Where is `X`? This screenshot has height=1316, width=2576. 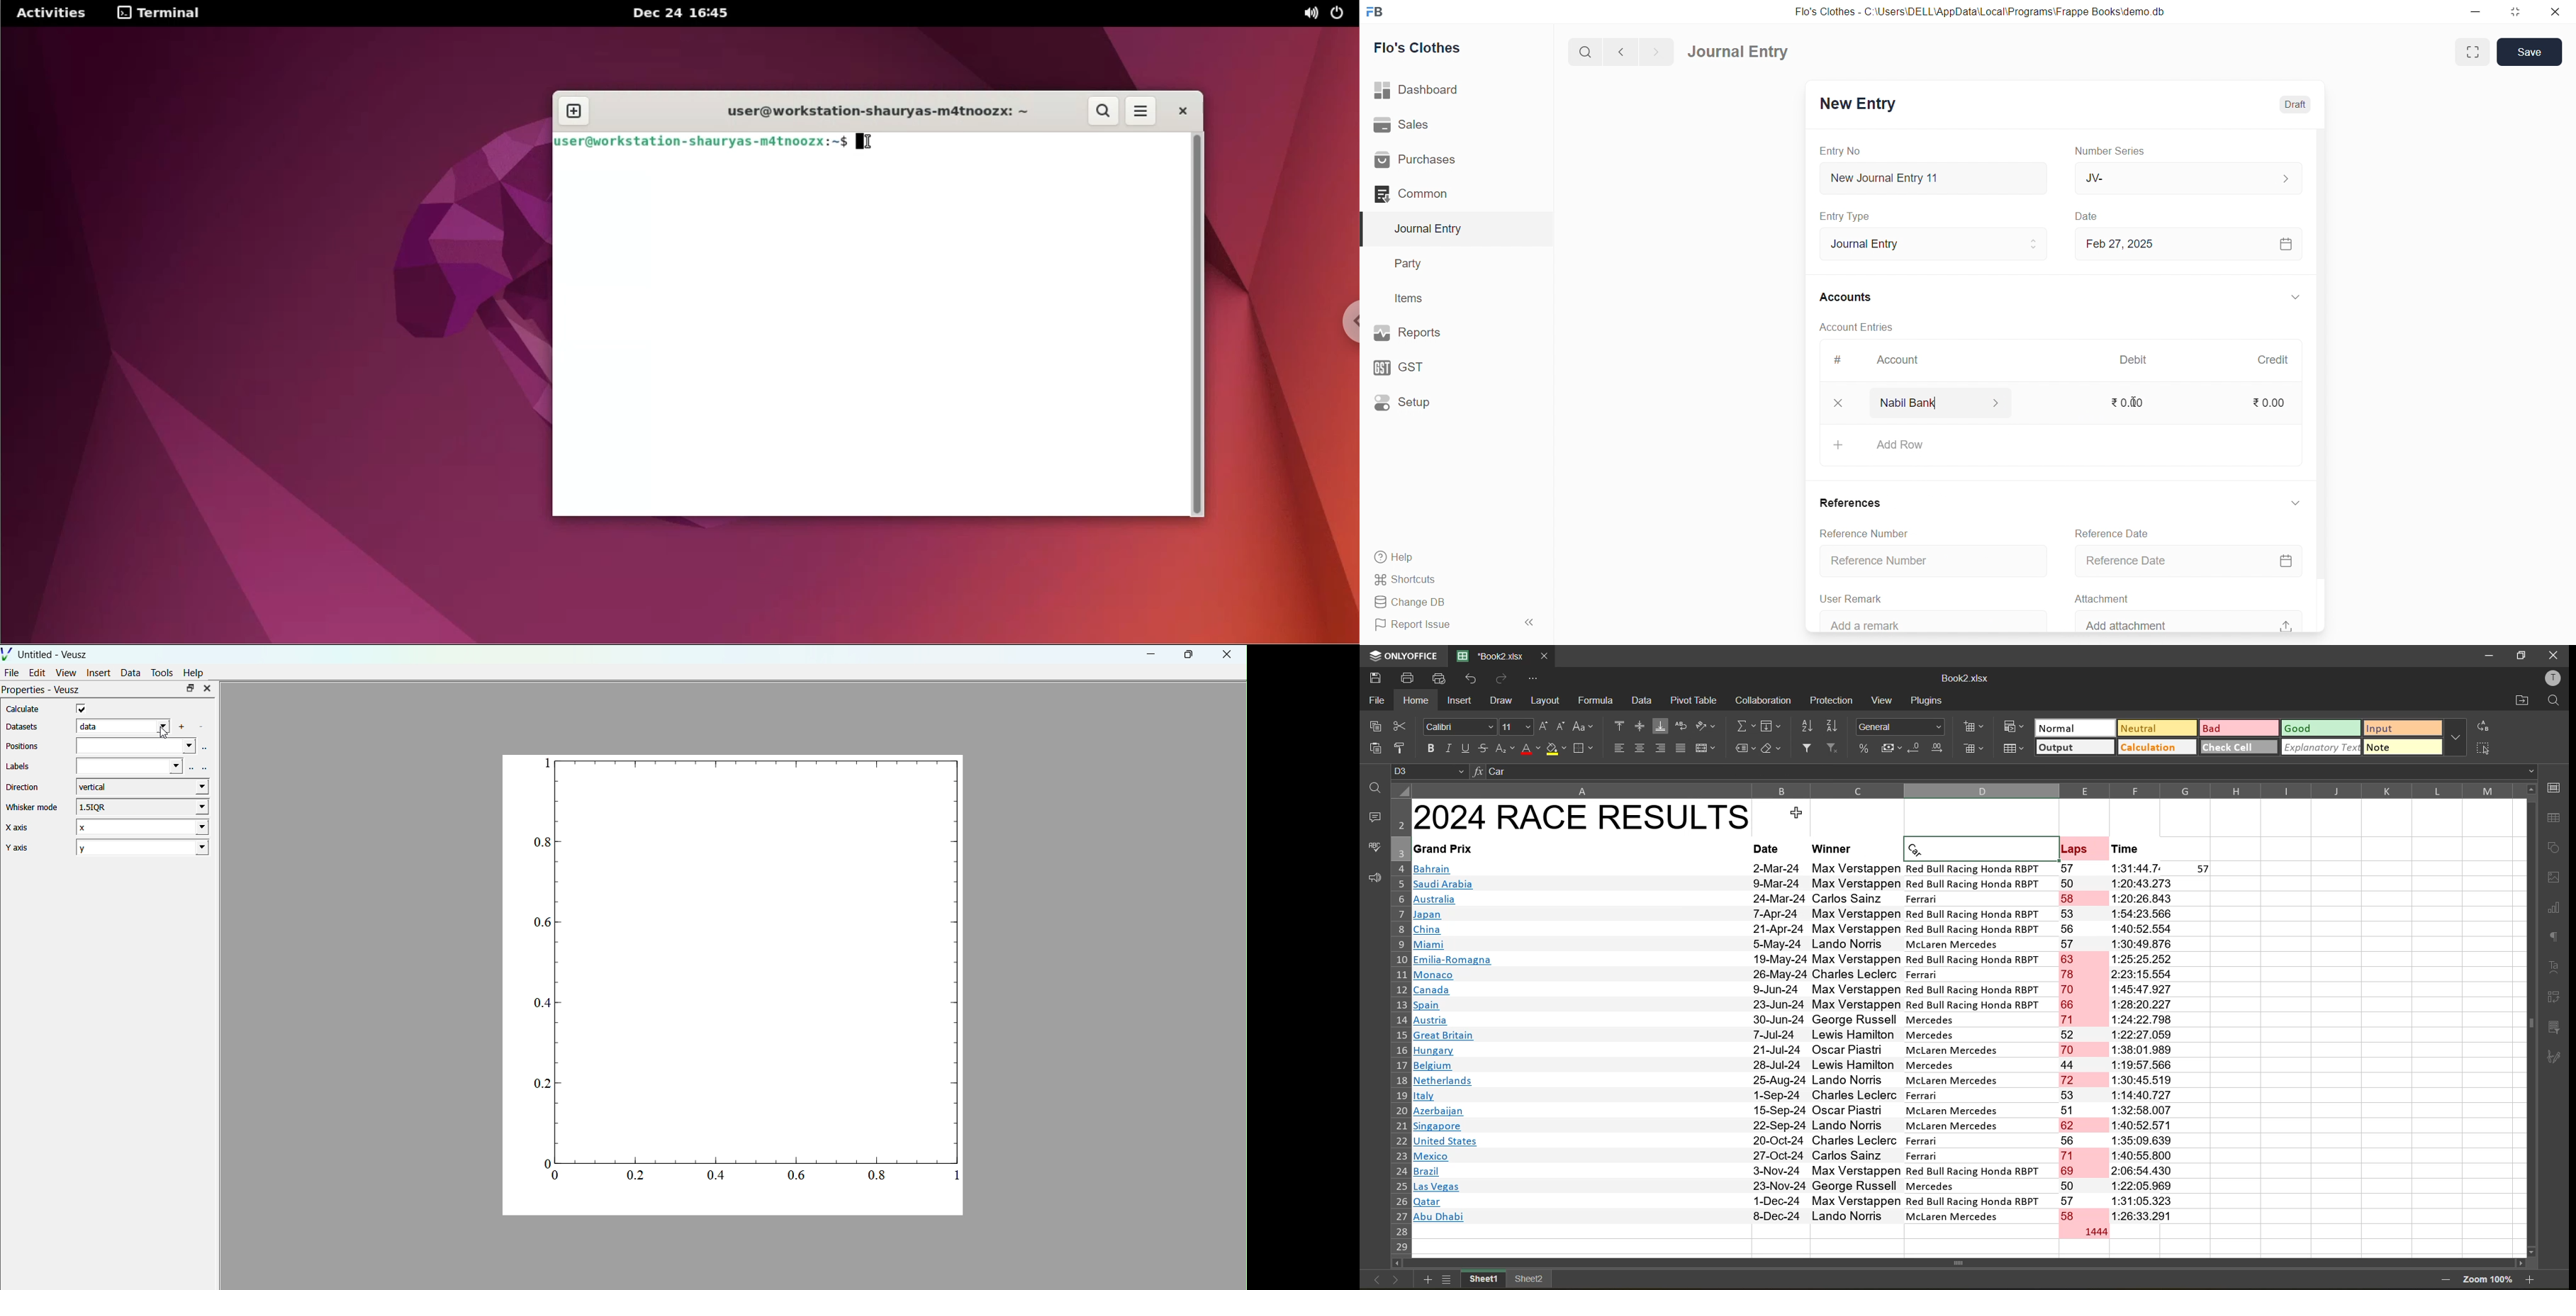 X is located at coordinates (141, 826).